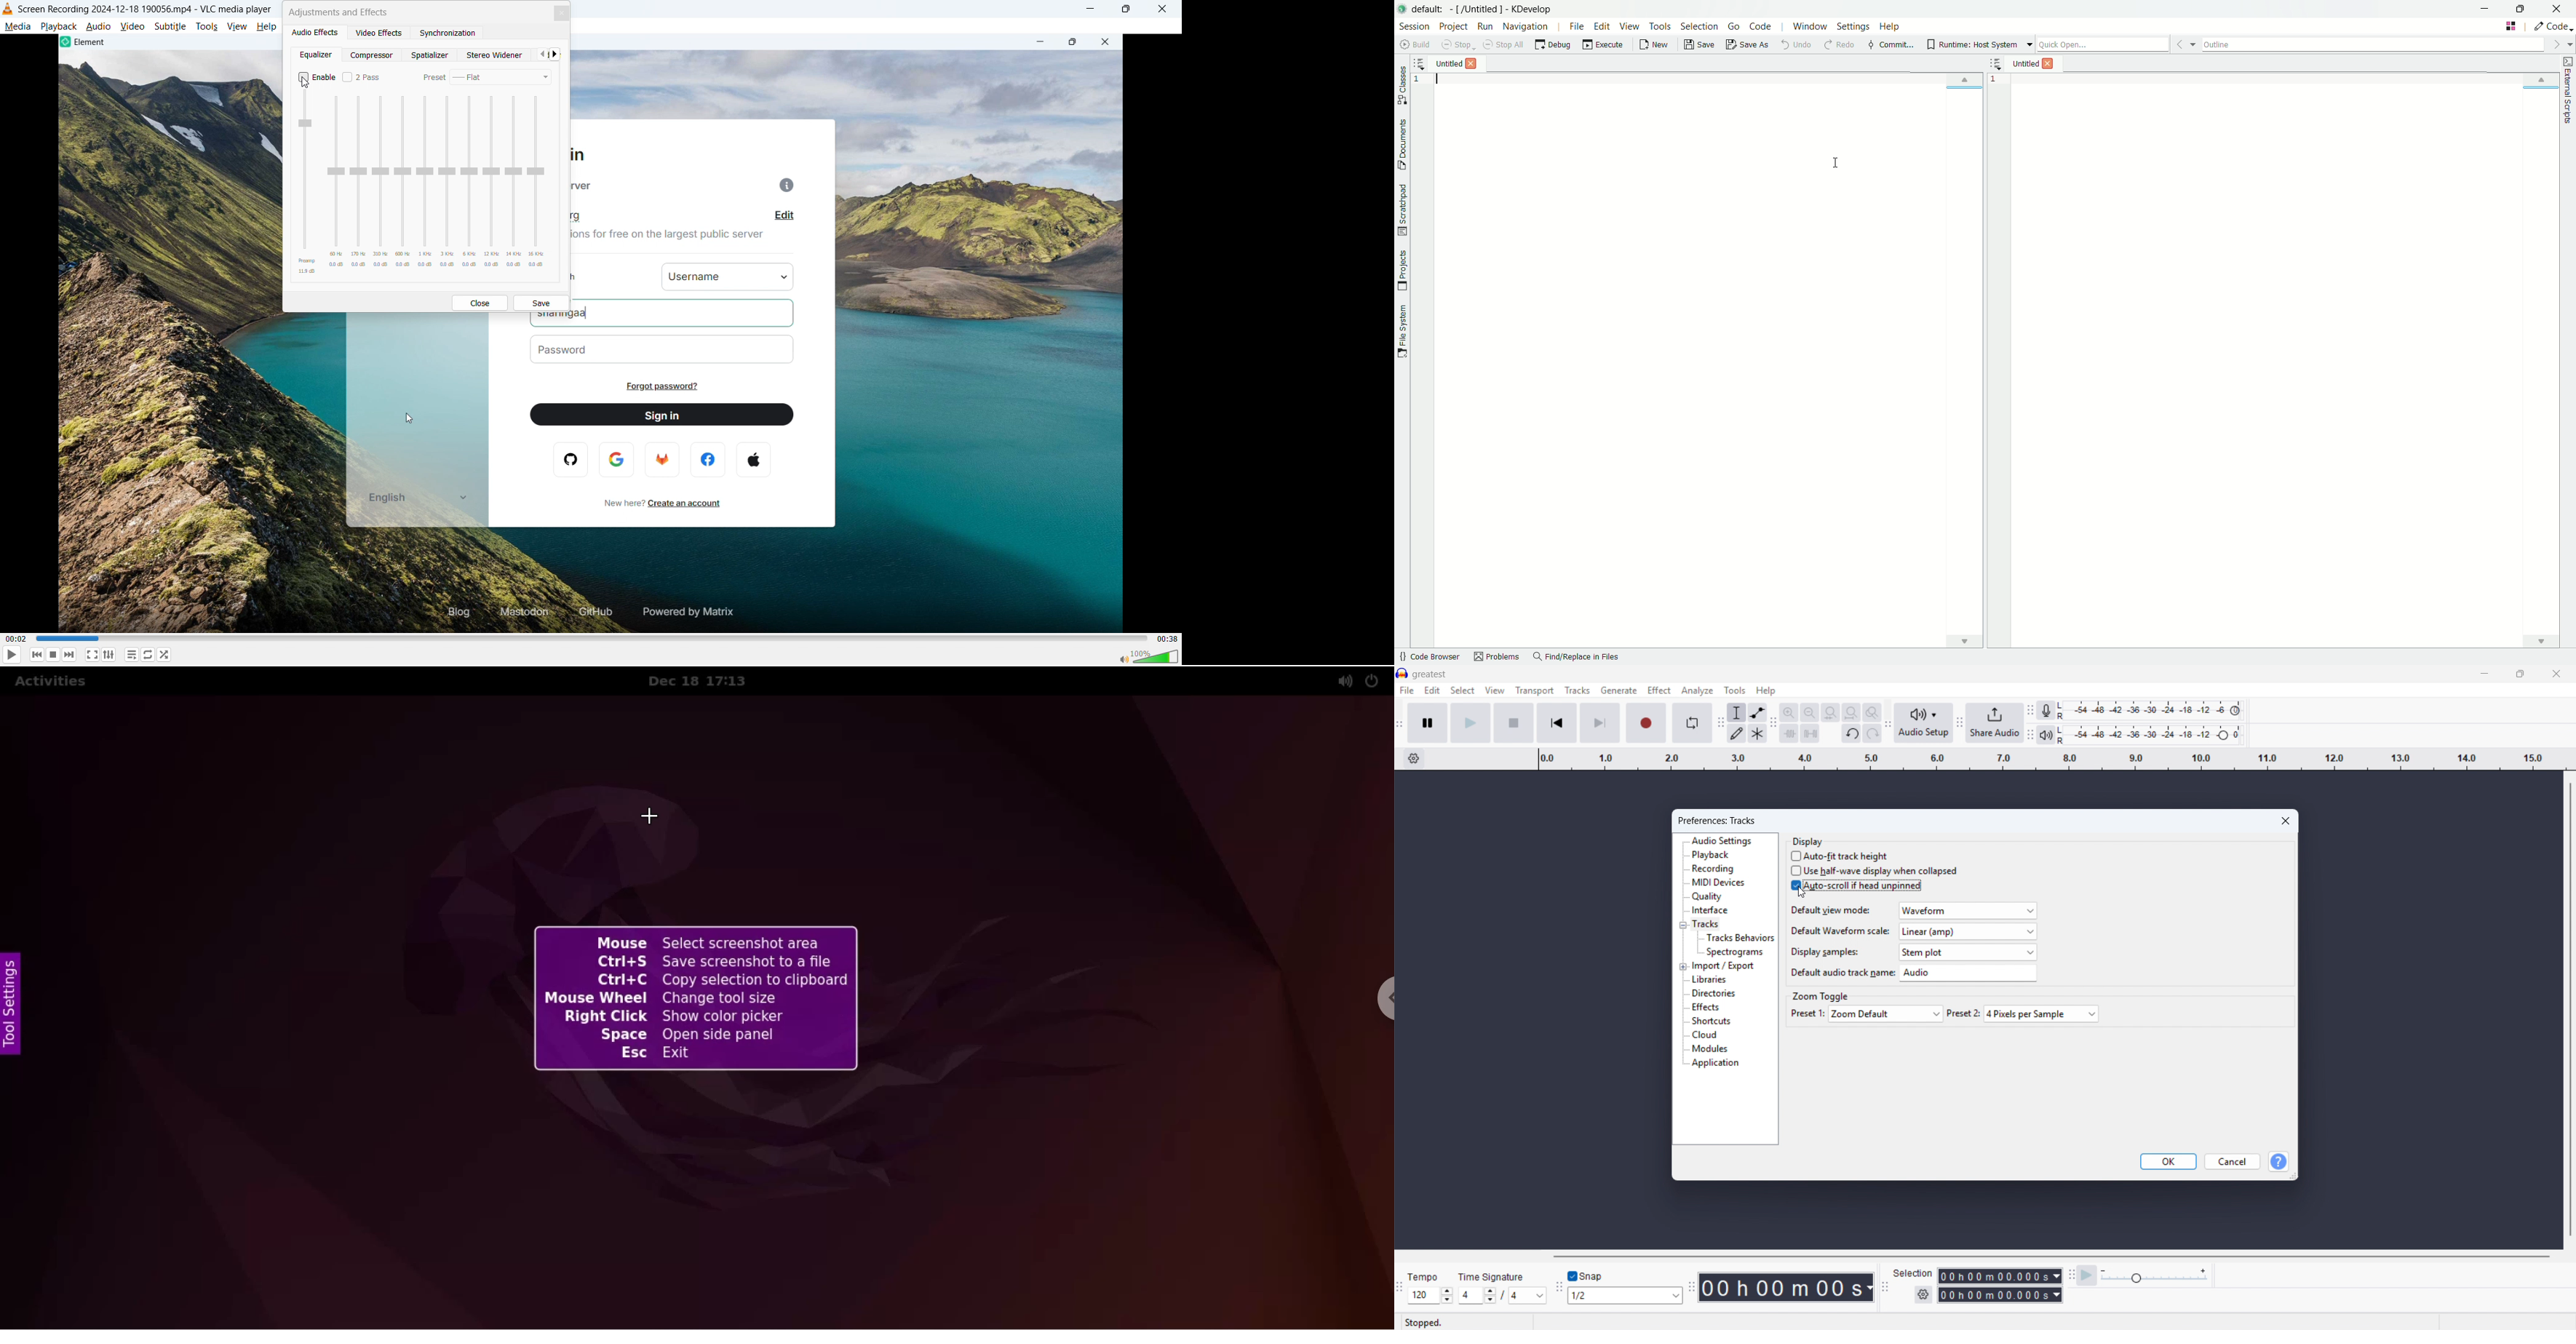 This screenshot has width=2576, height=1344. I want to click on Video , so click(132, 26).